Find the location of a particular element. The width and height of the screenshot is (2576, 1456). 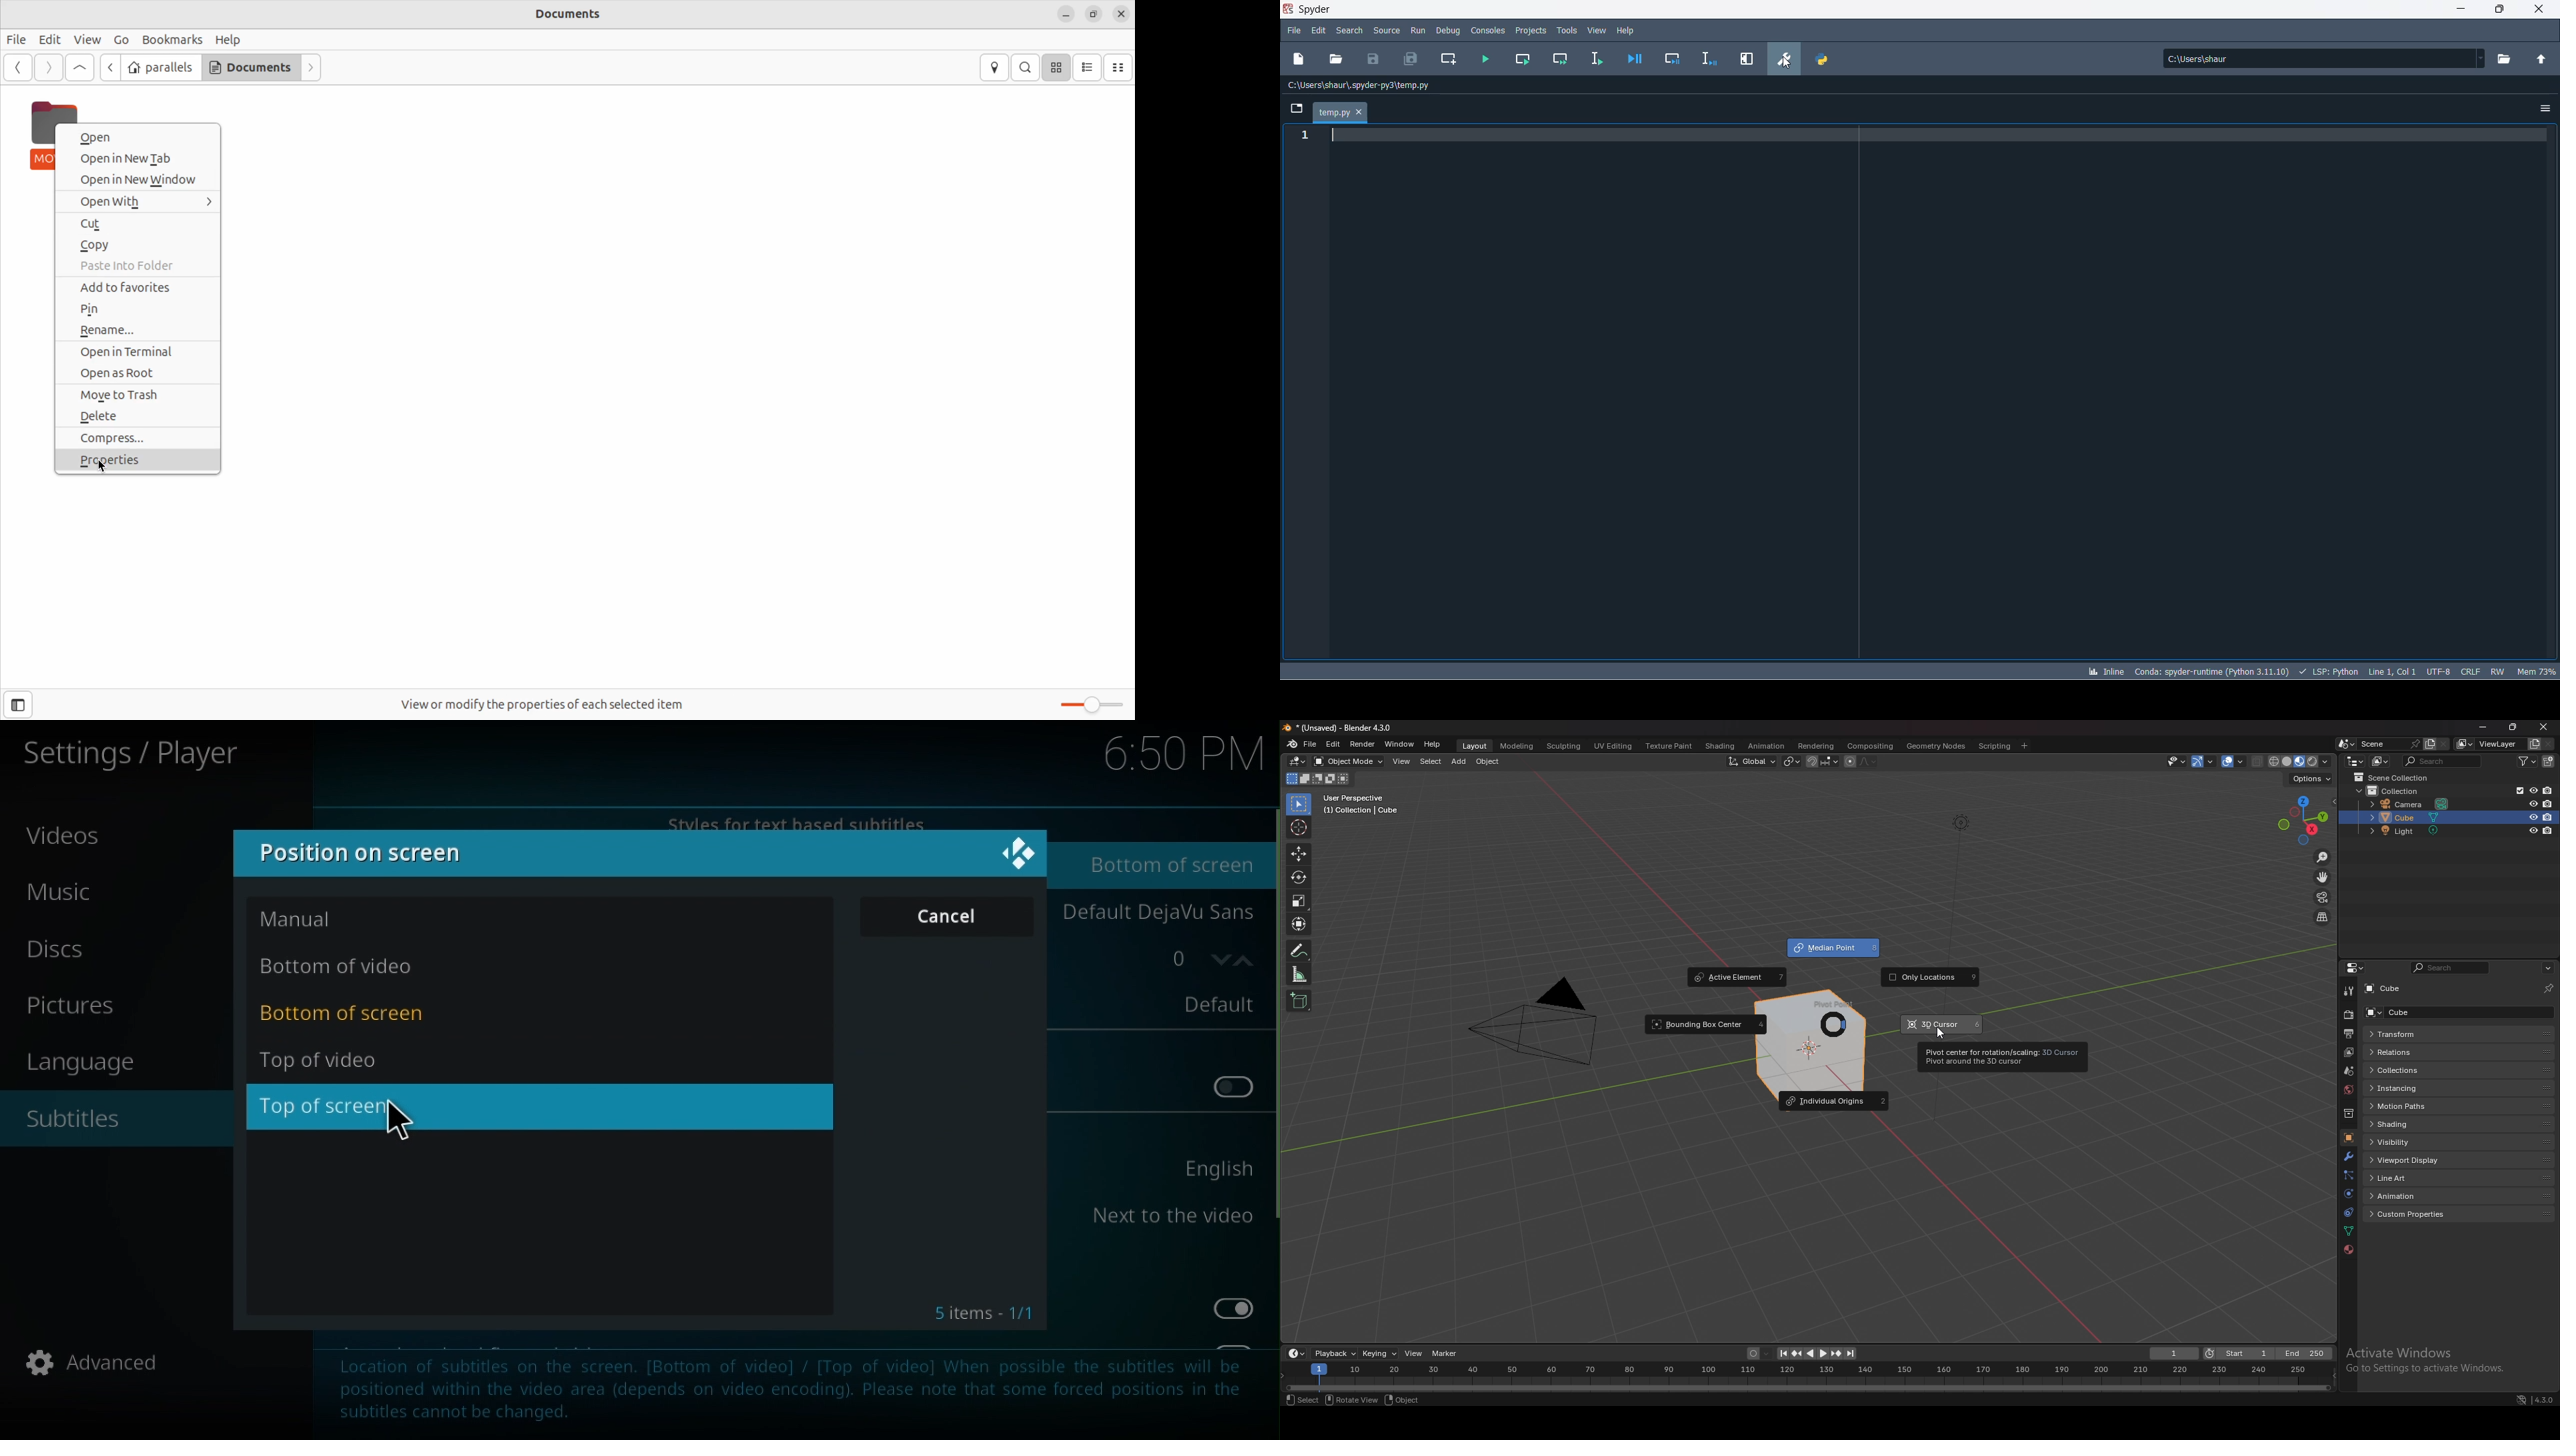

options is located at coordinates (2548, 968).